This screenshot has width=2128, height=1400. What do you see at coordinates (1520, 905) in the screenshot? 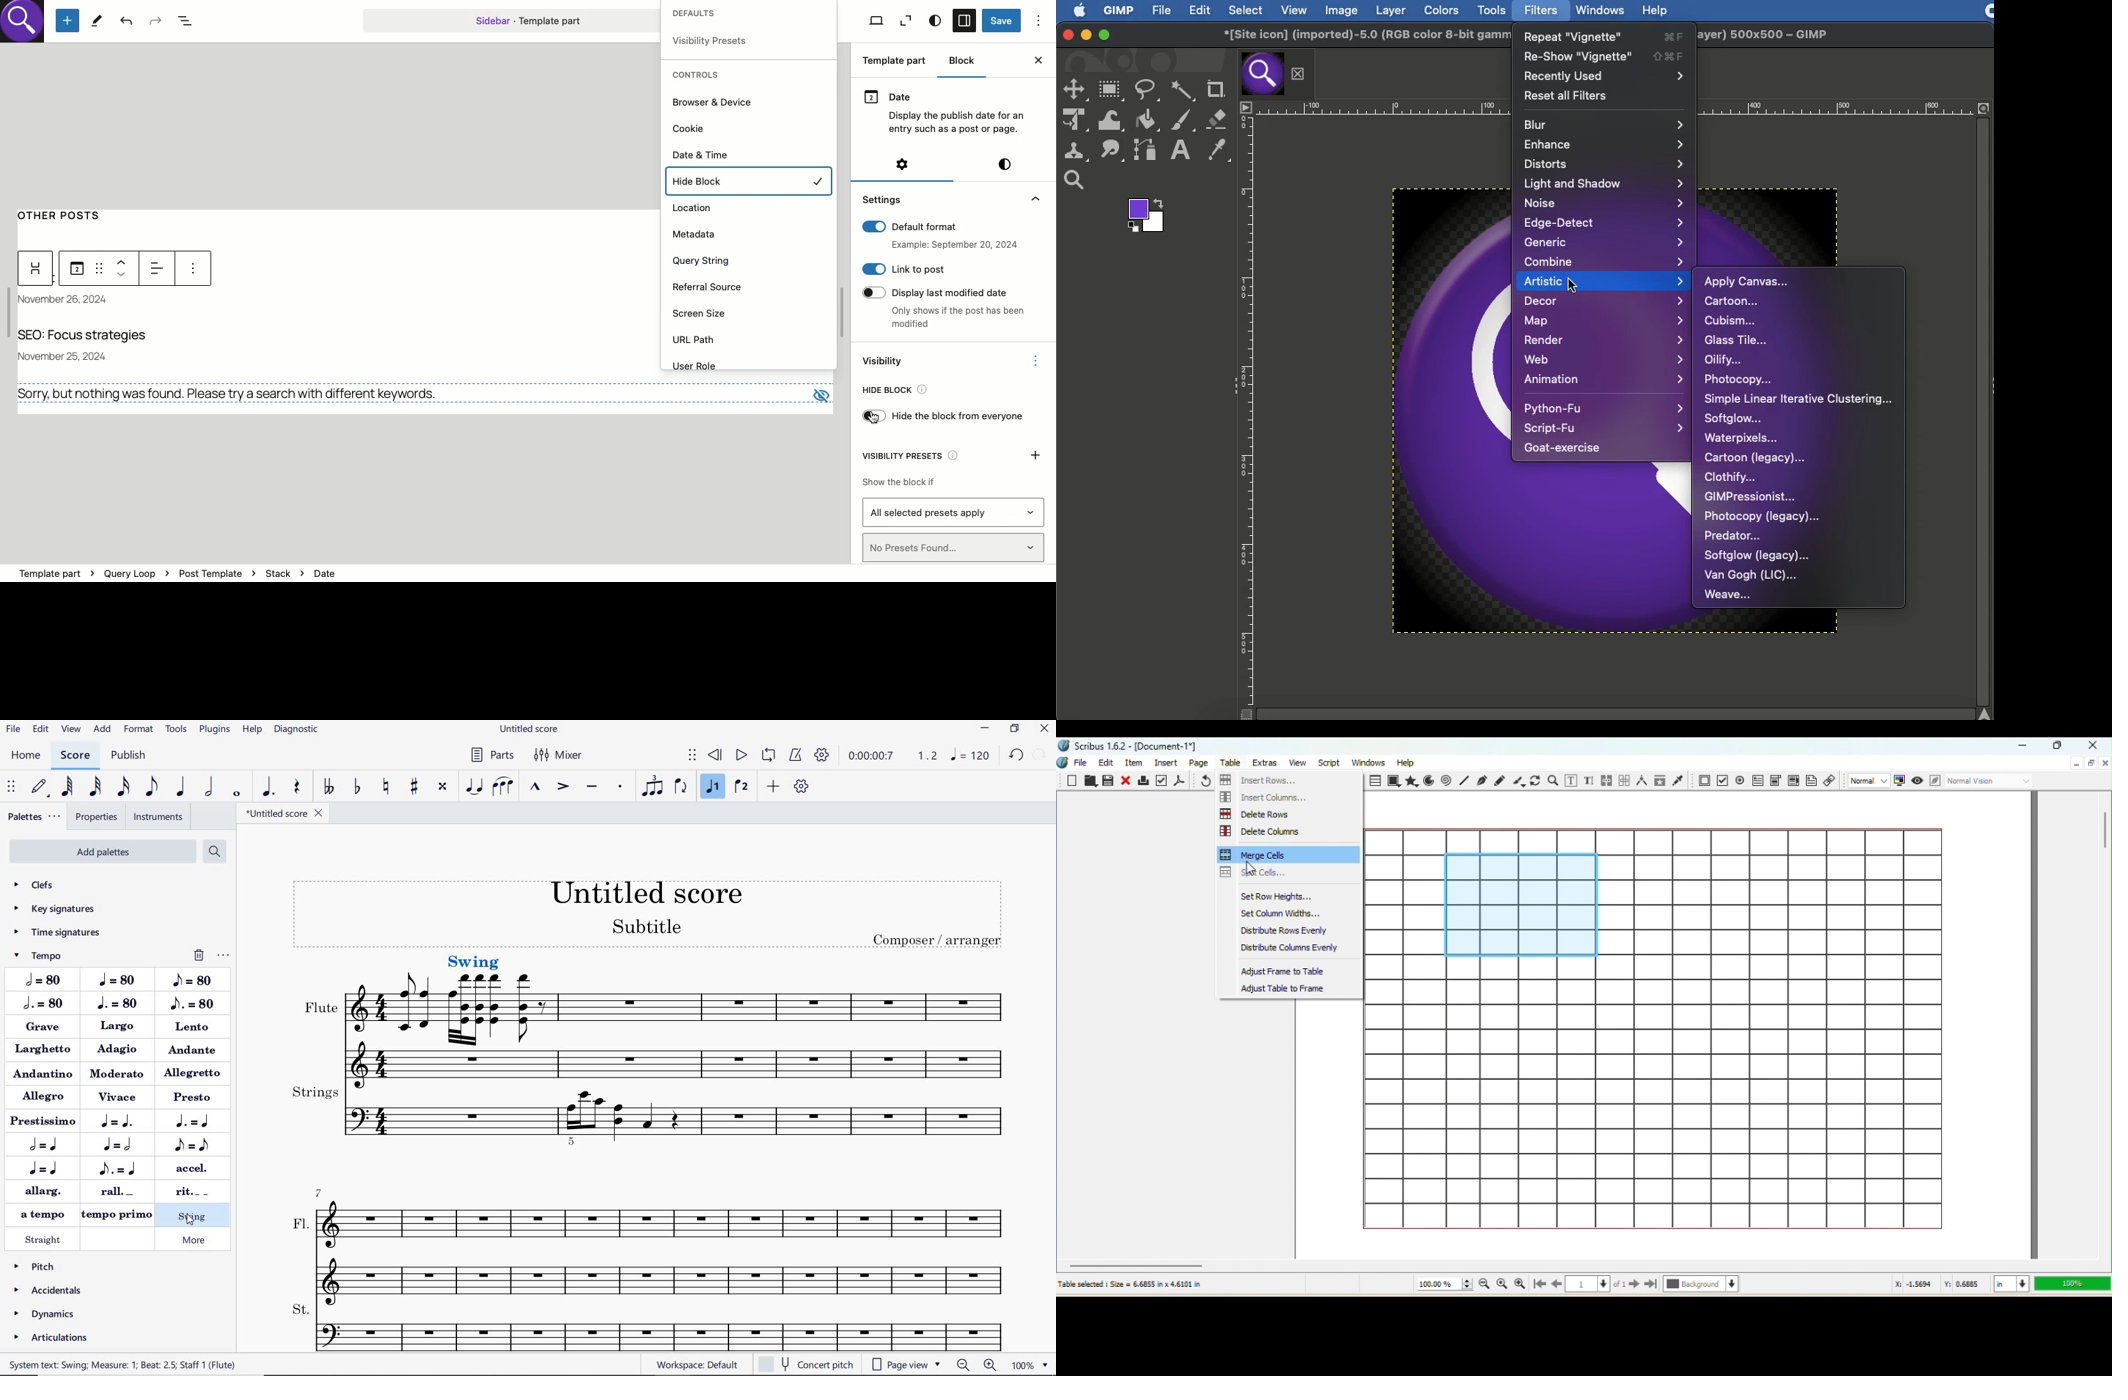
I see `Selected cells` at bounding box center [1520, 905].